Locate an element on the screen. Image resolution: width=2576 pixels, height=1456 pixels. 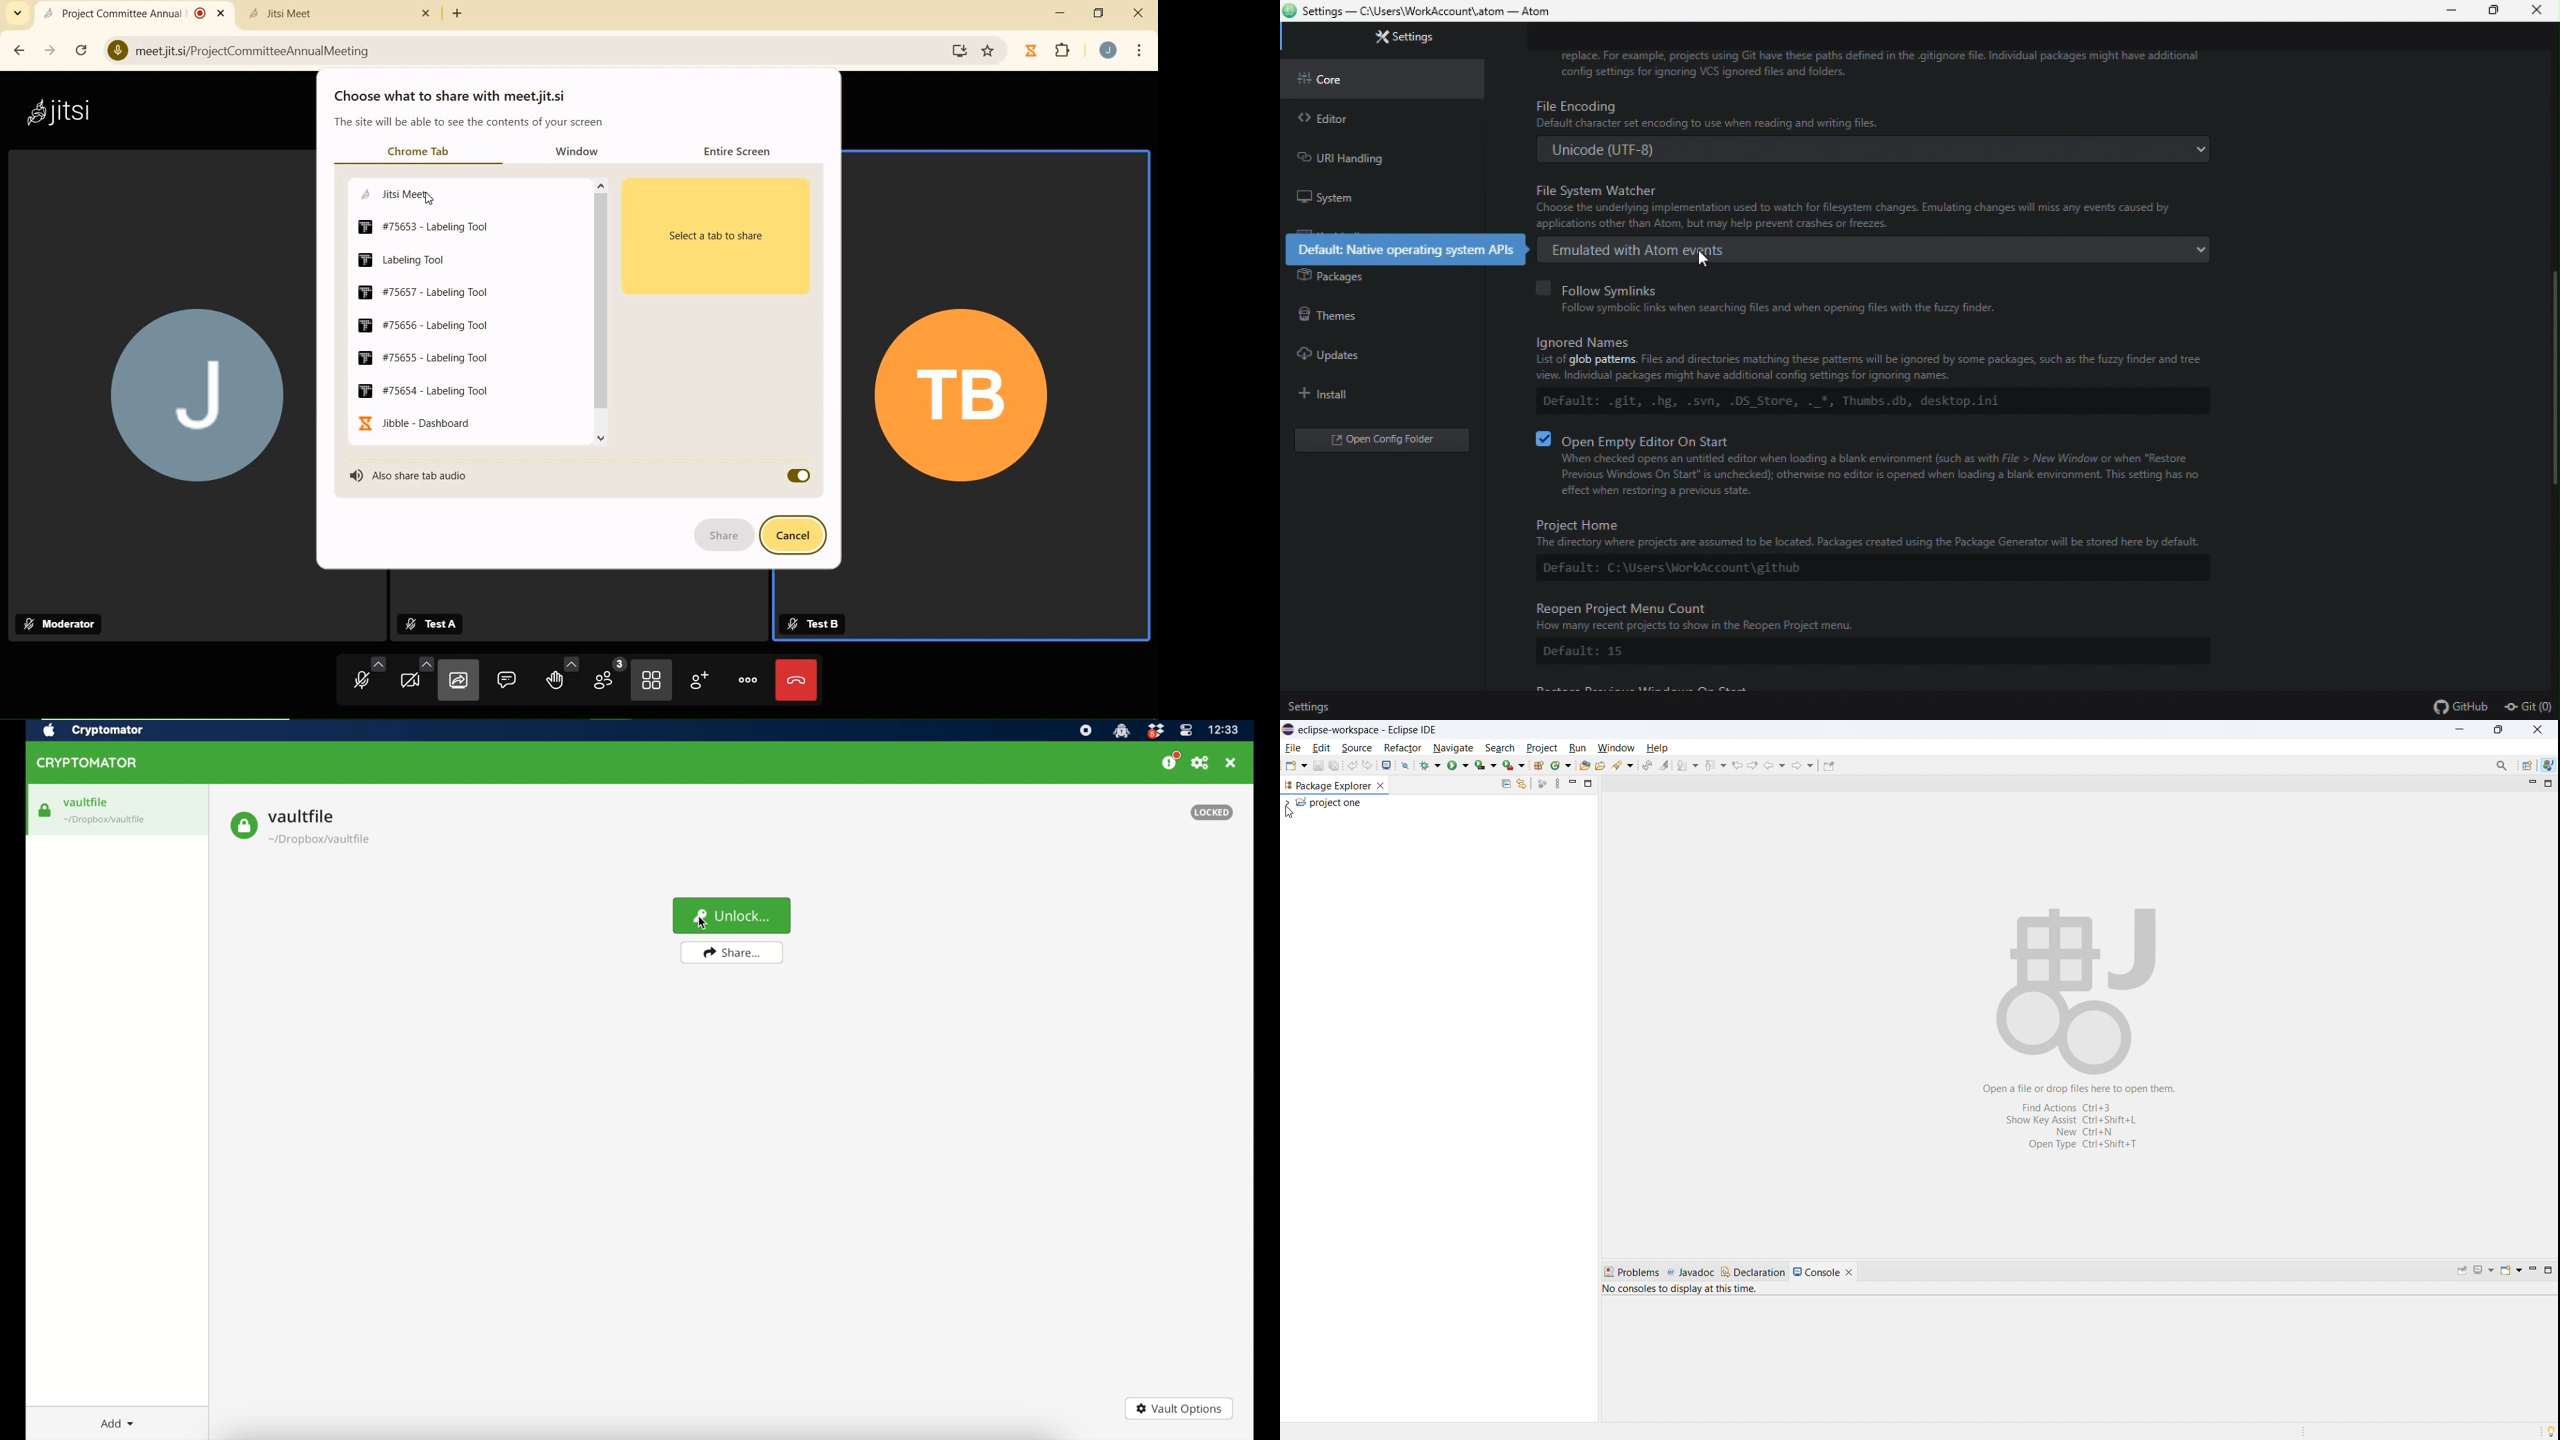
github is located at coordinates (2464, 708).